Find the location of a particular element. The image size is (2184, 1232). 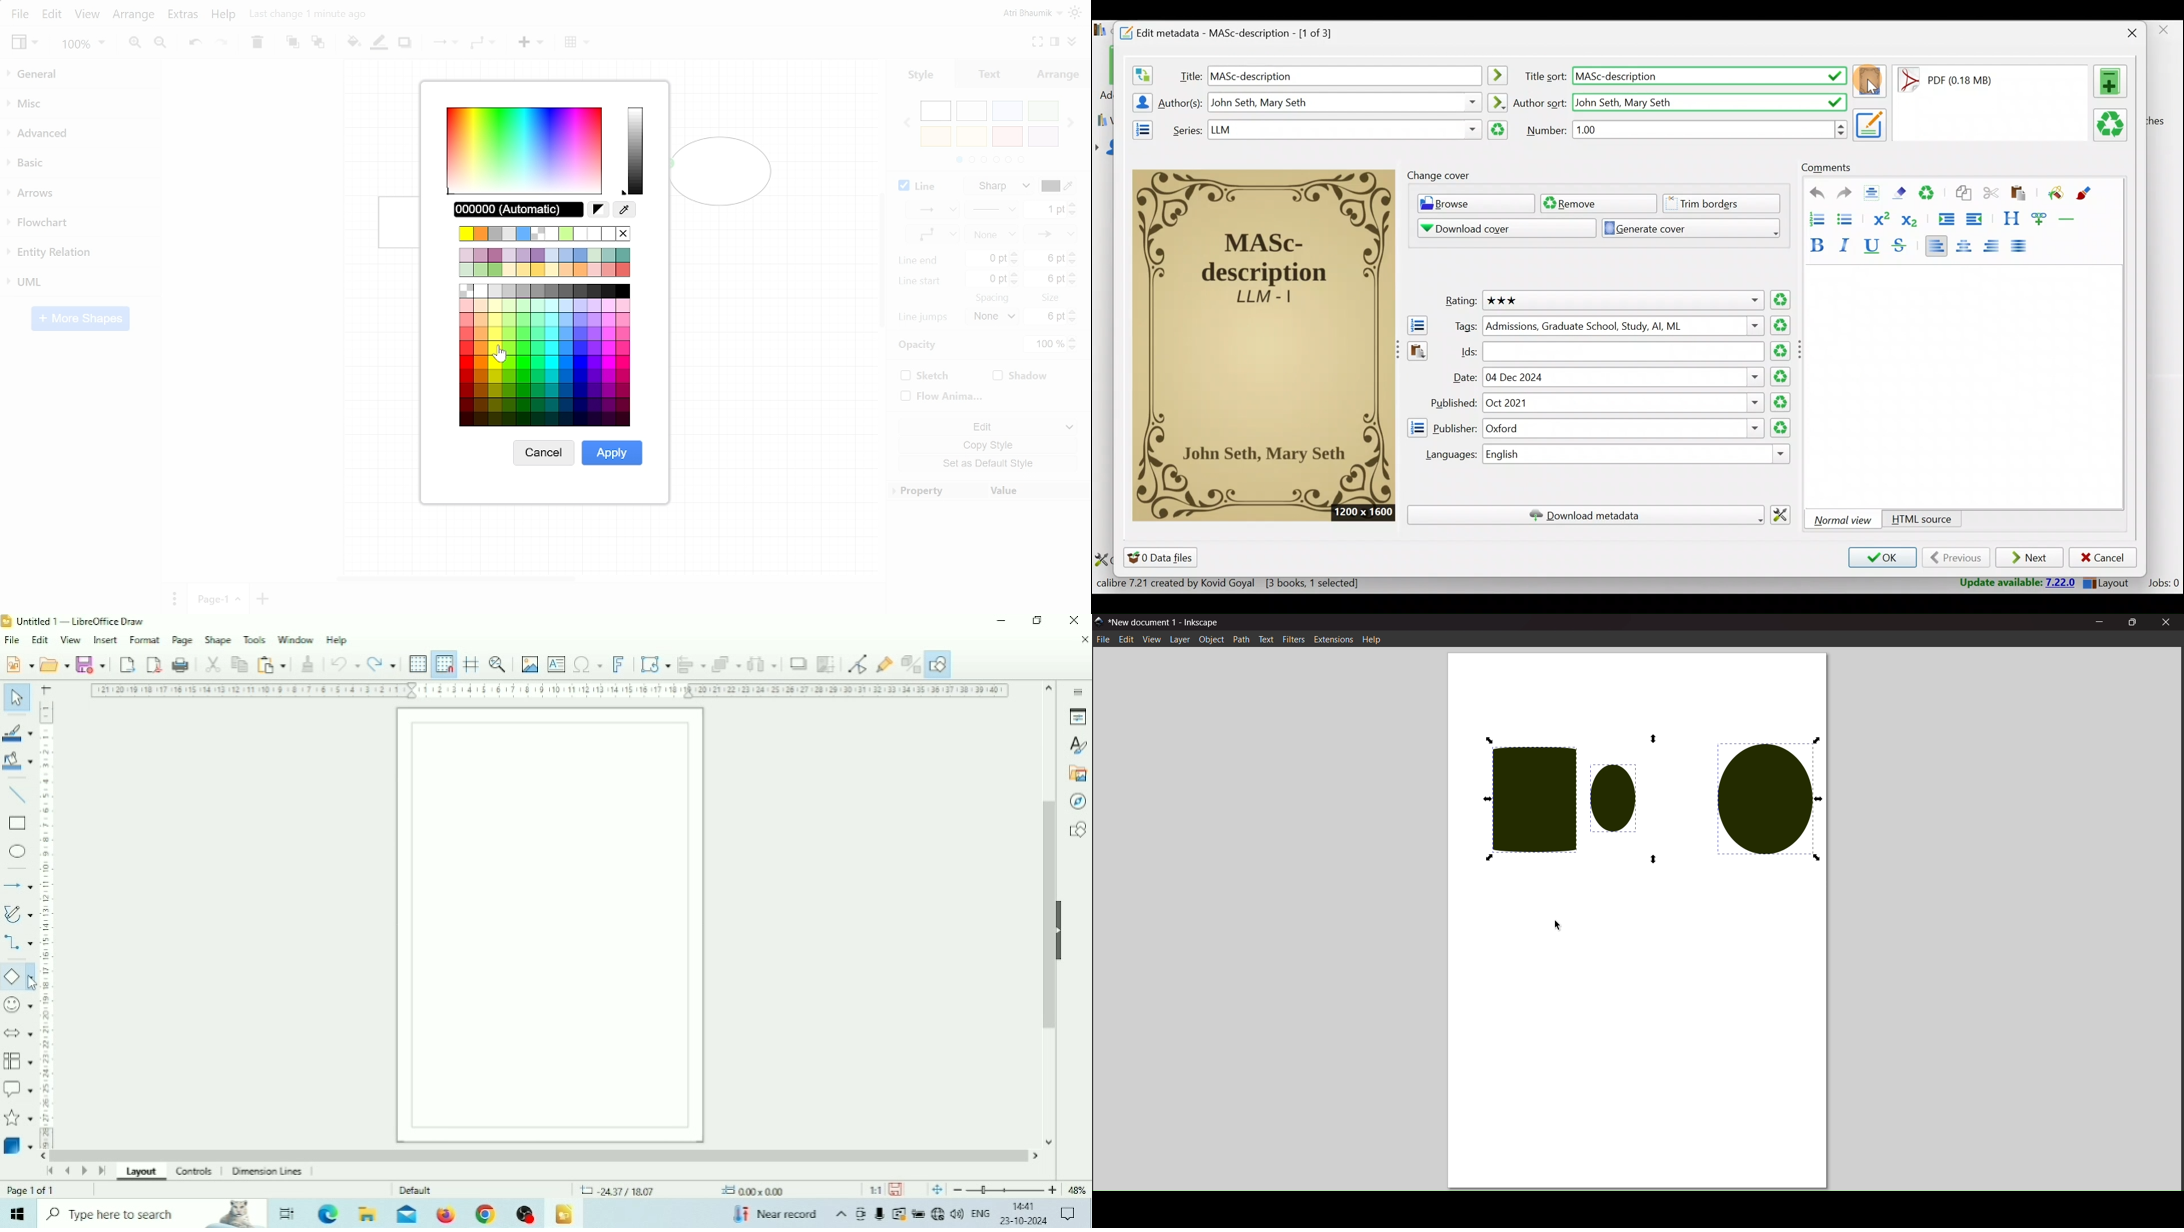

view is located at coordinates (1151, 640).